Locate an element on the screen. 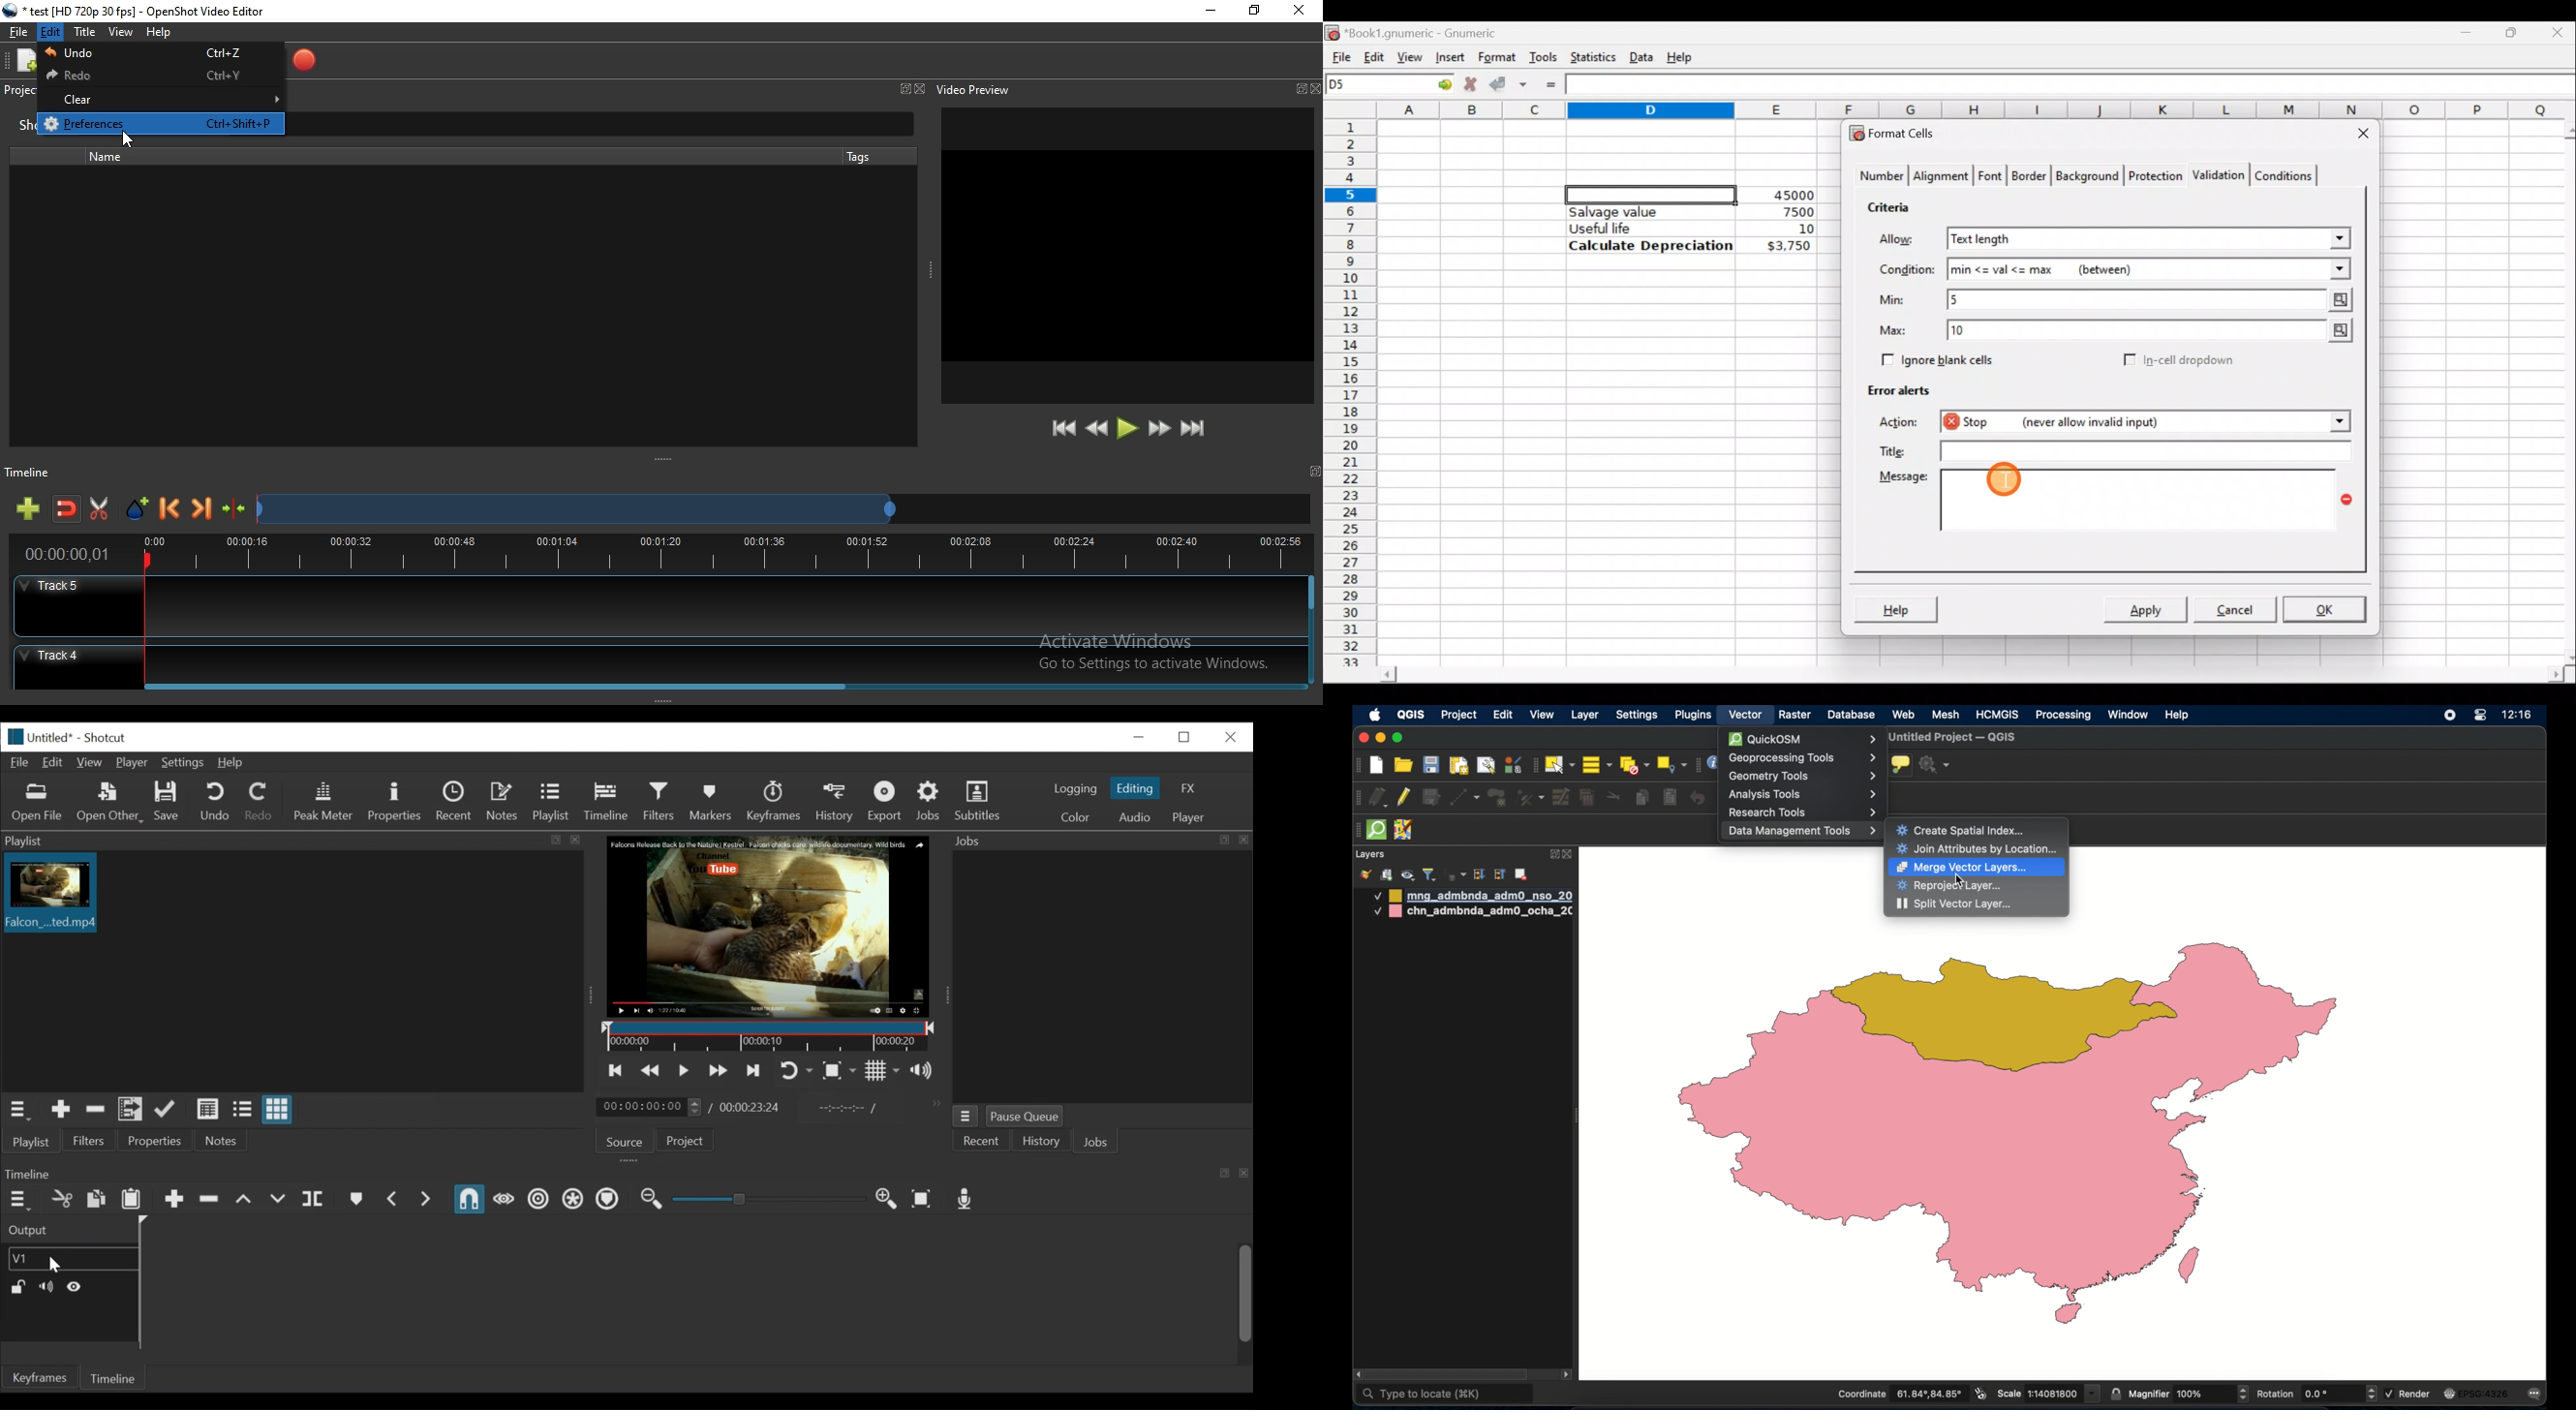  Add files to the playlist is located at coordinates (132, 1110).